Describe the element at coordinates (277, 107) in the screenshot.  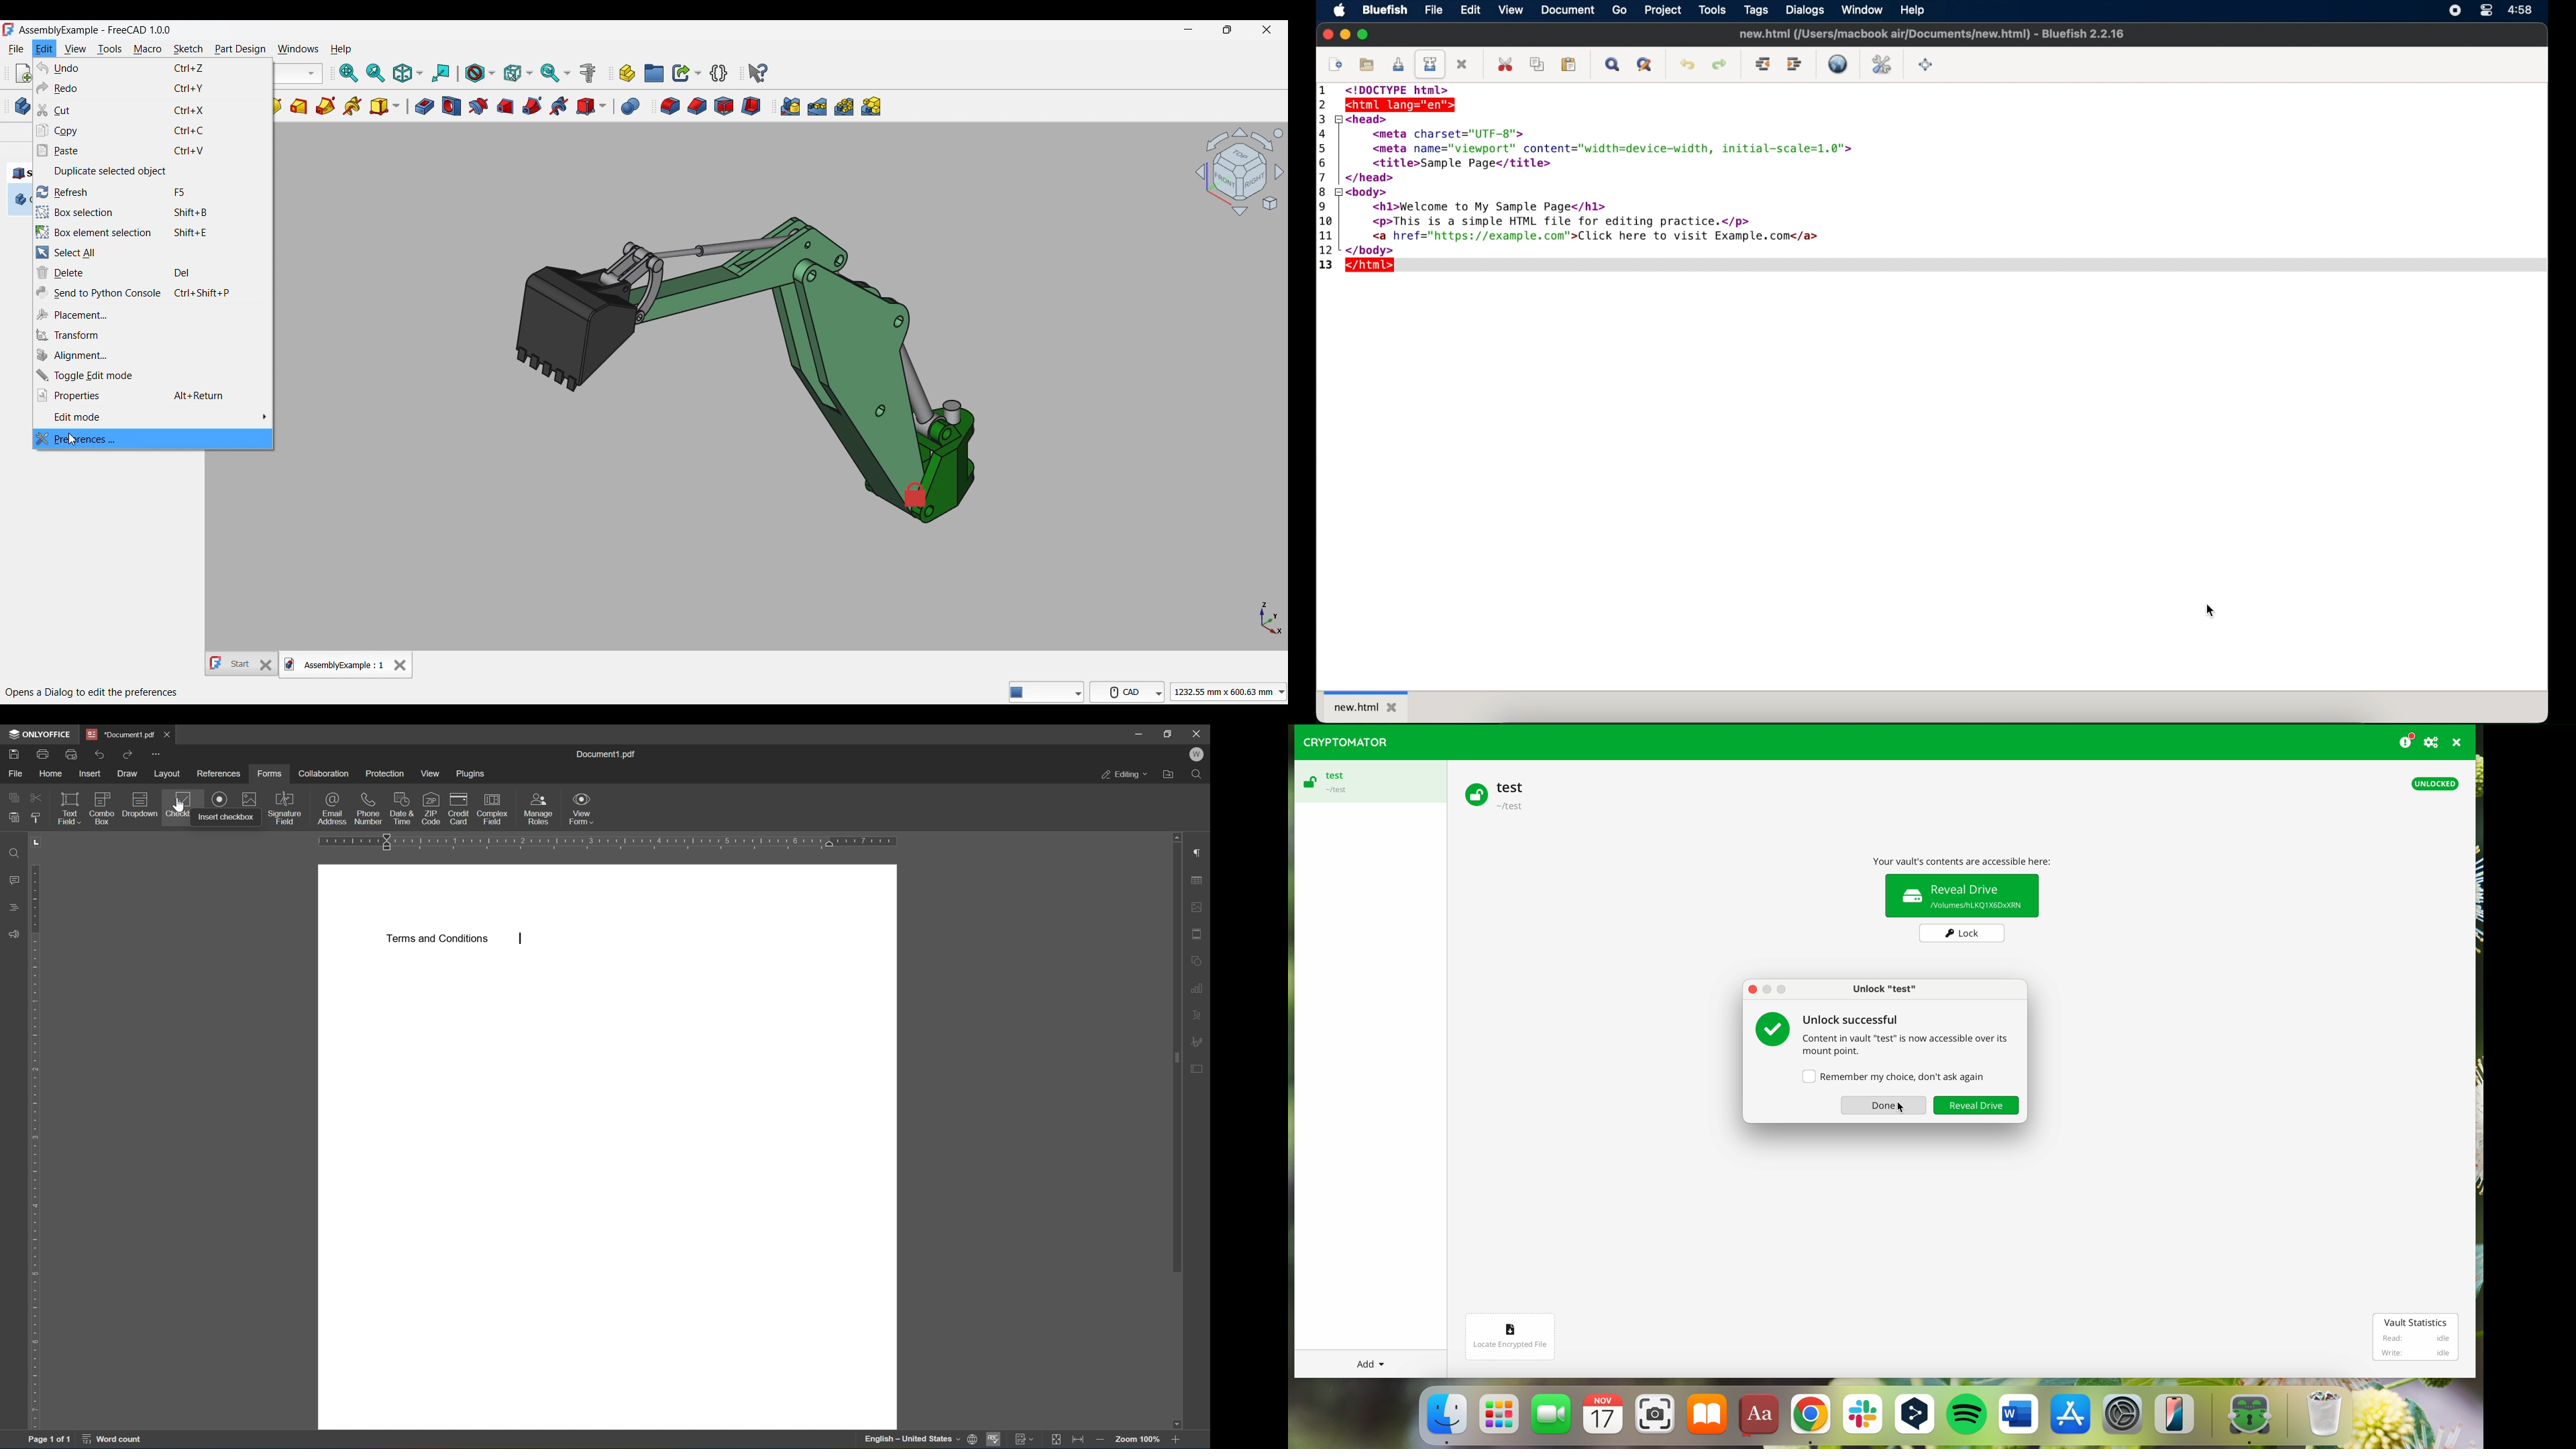
I see `Revolution` at that location.